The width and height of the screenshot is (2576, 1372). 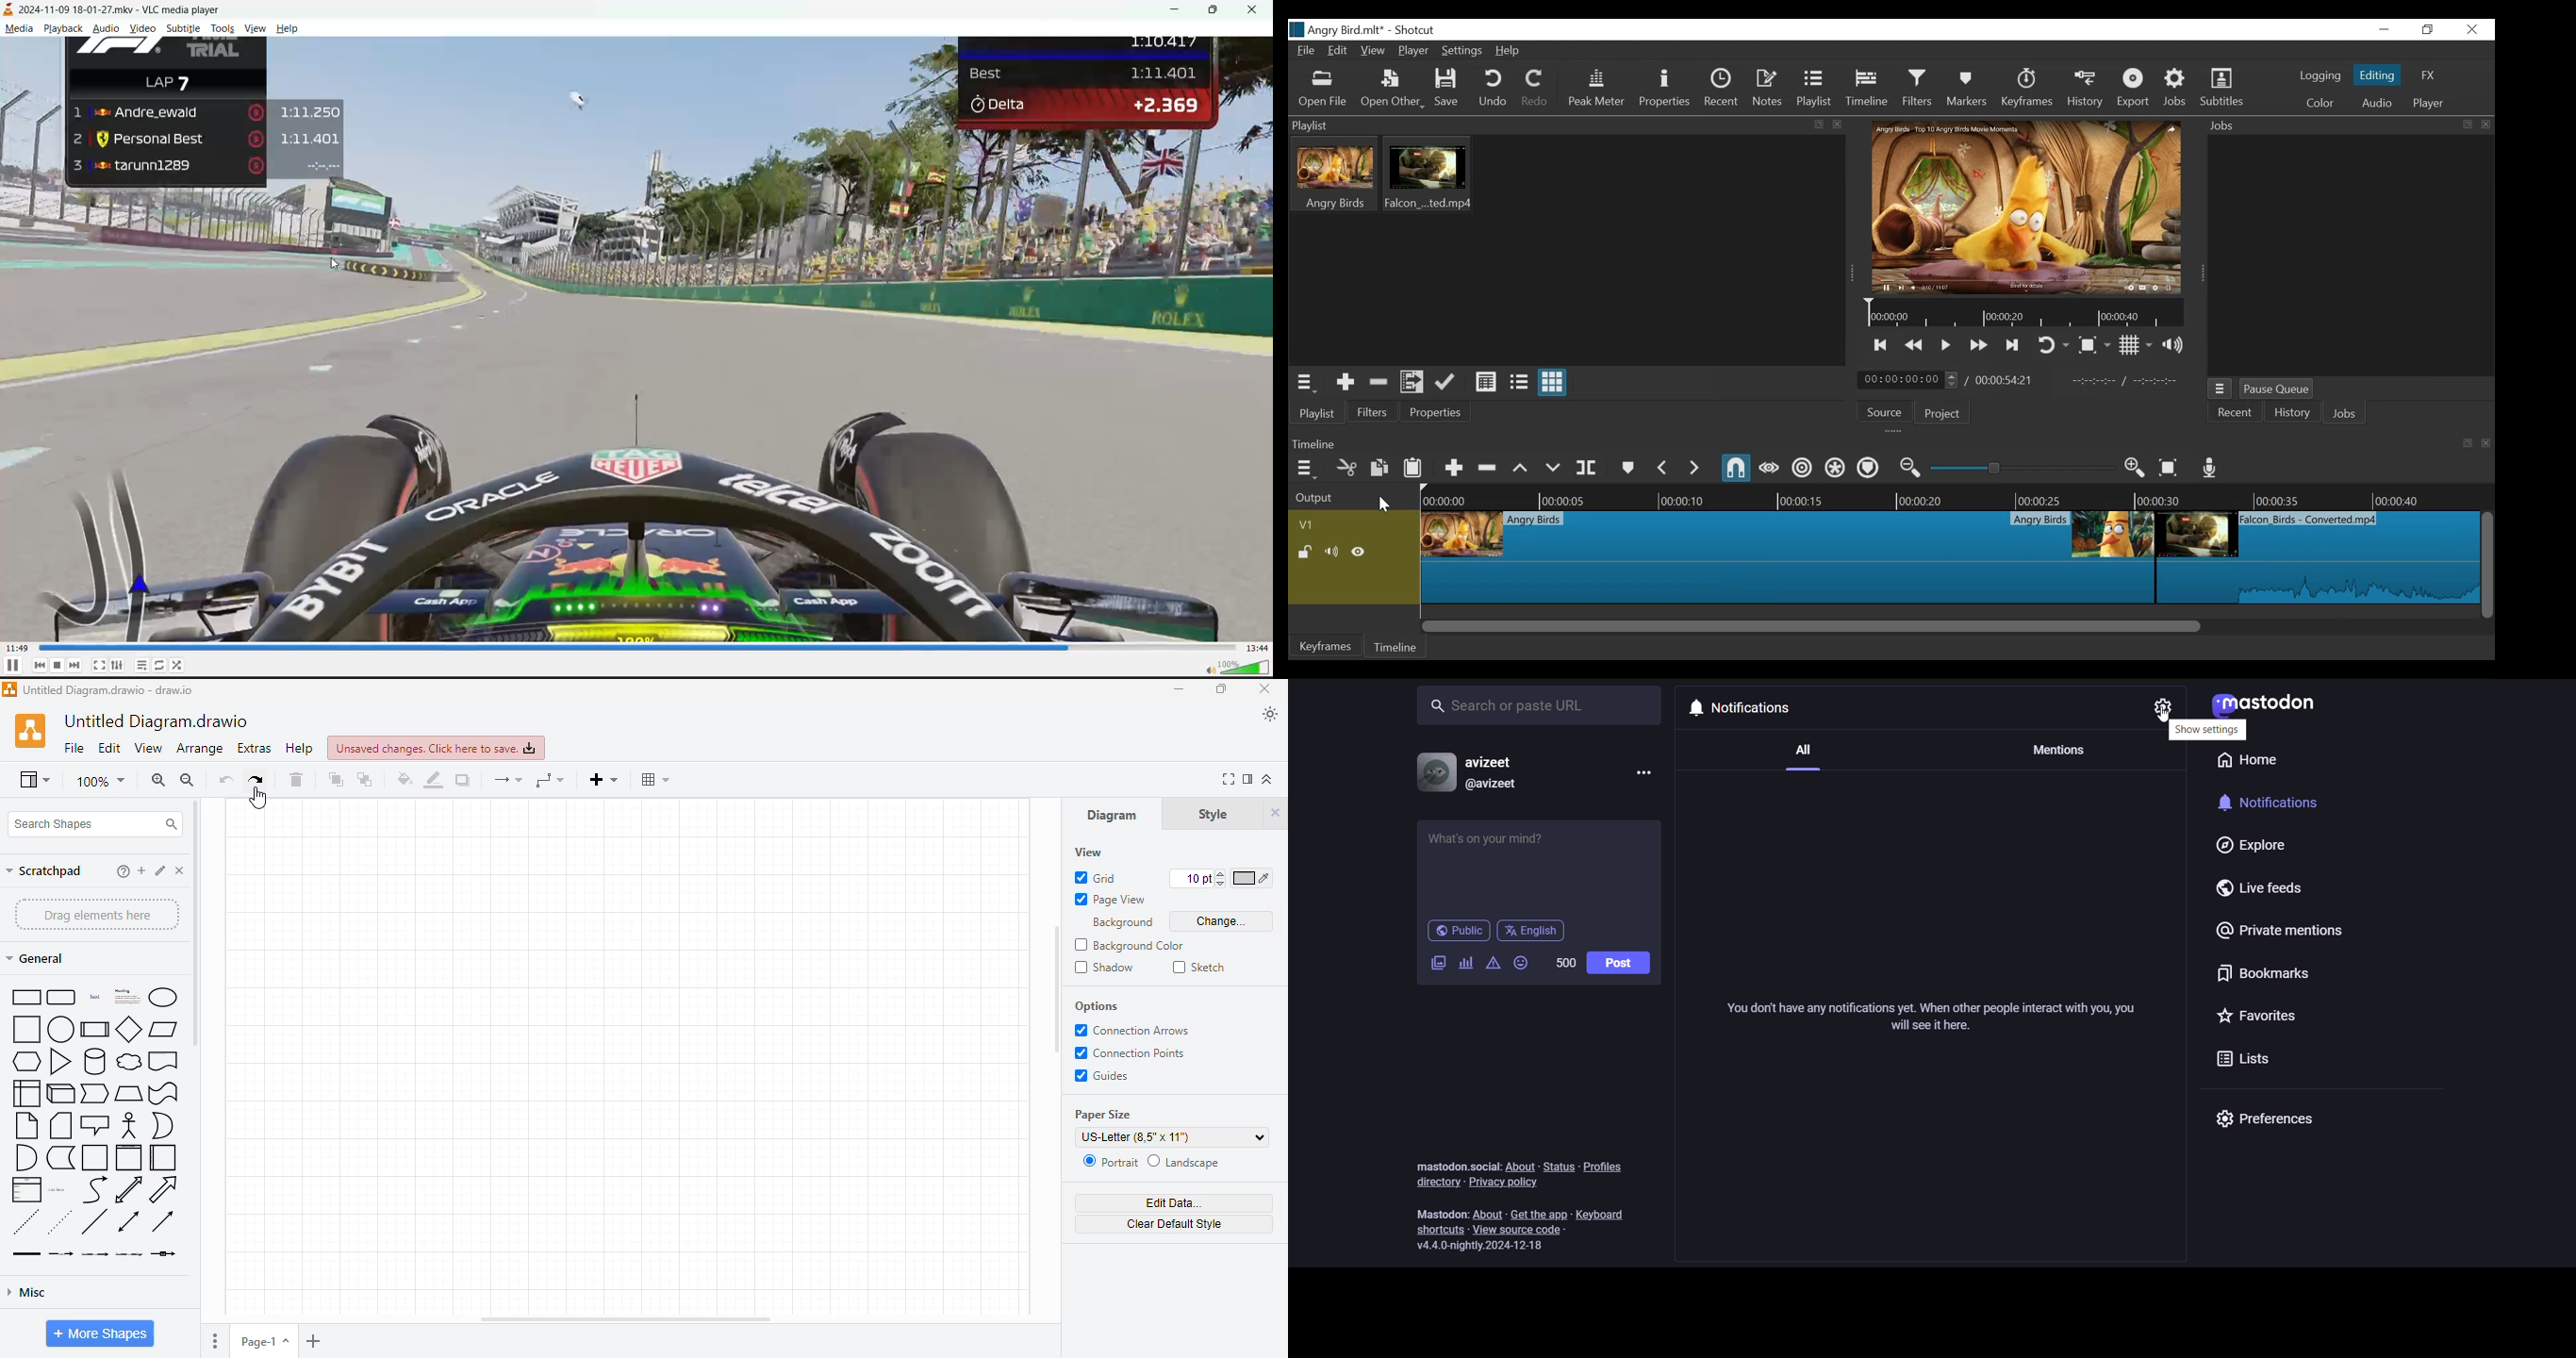 What do you see at coordinates (2222, 89) in the screenshot?
I see `Subtitles` at bounding box center [2222, 89].